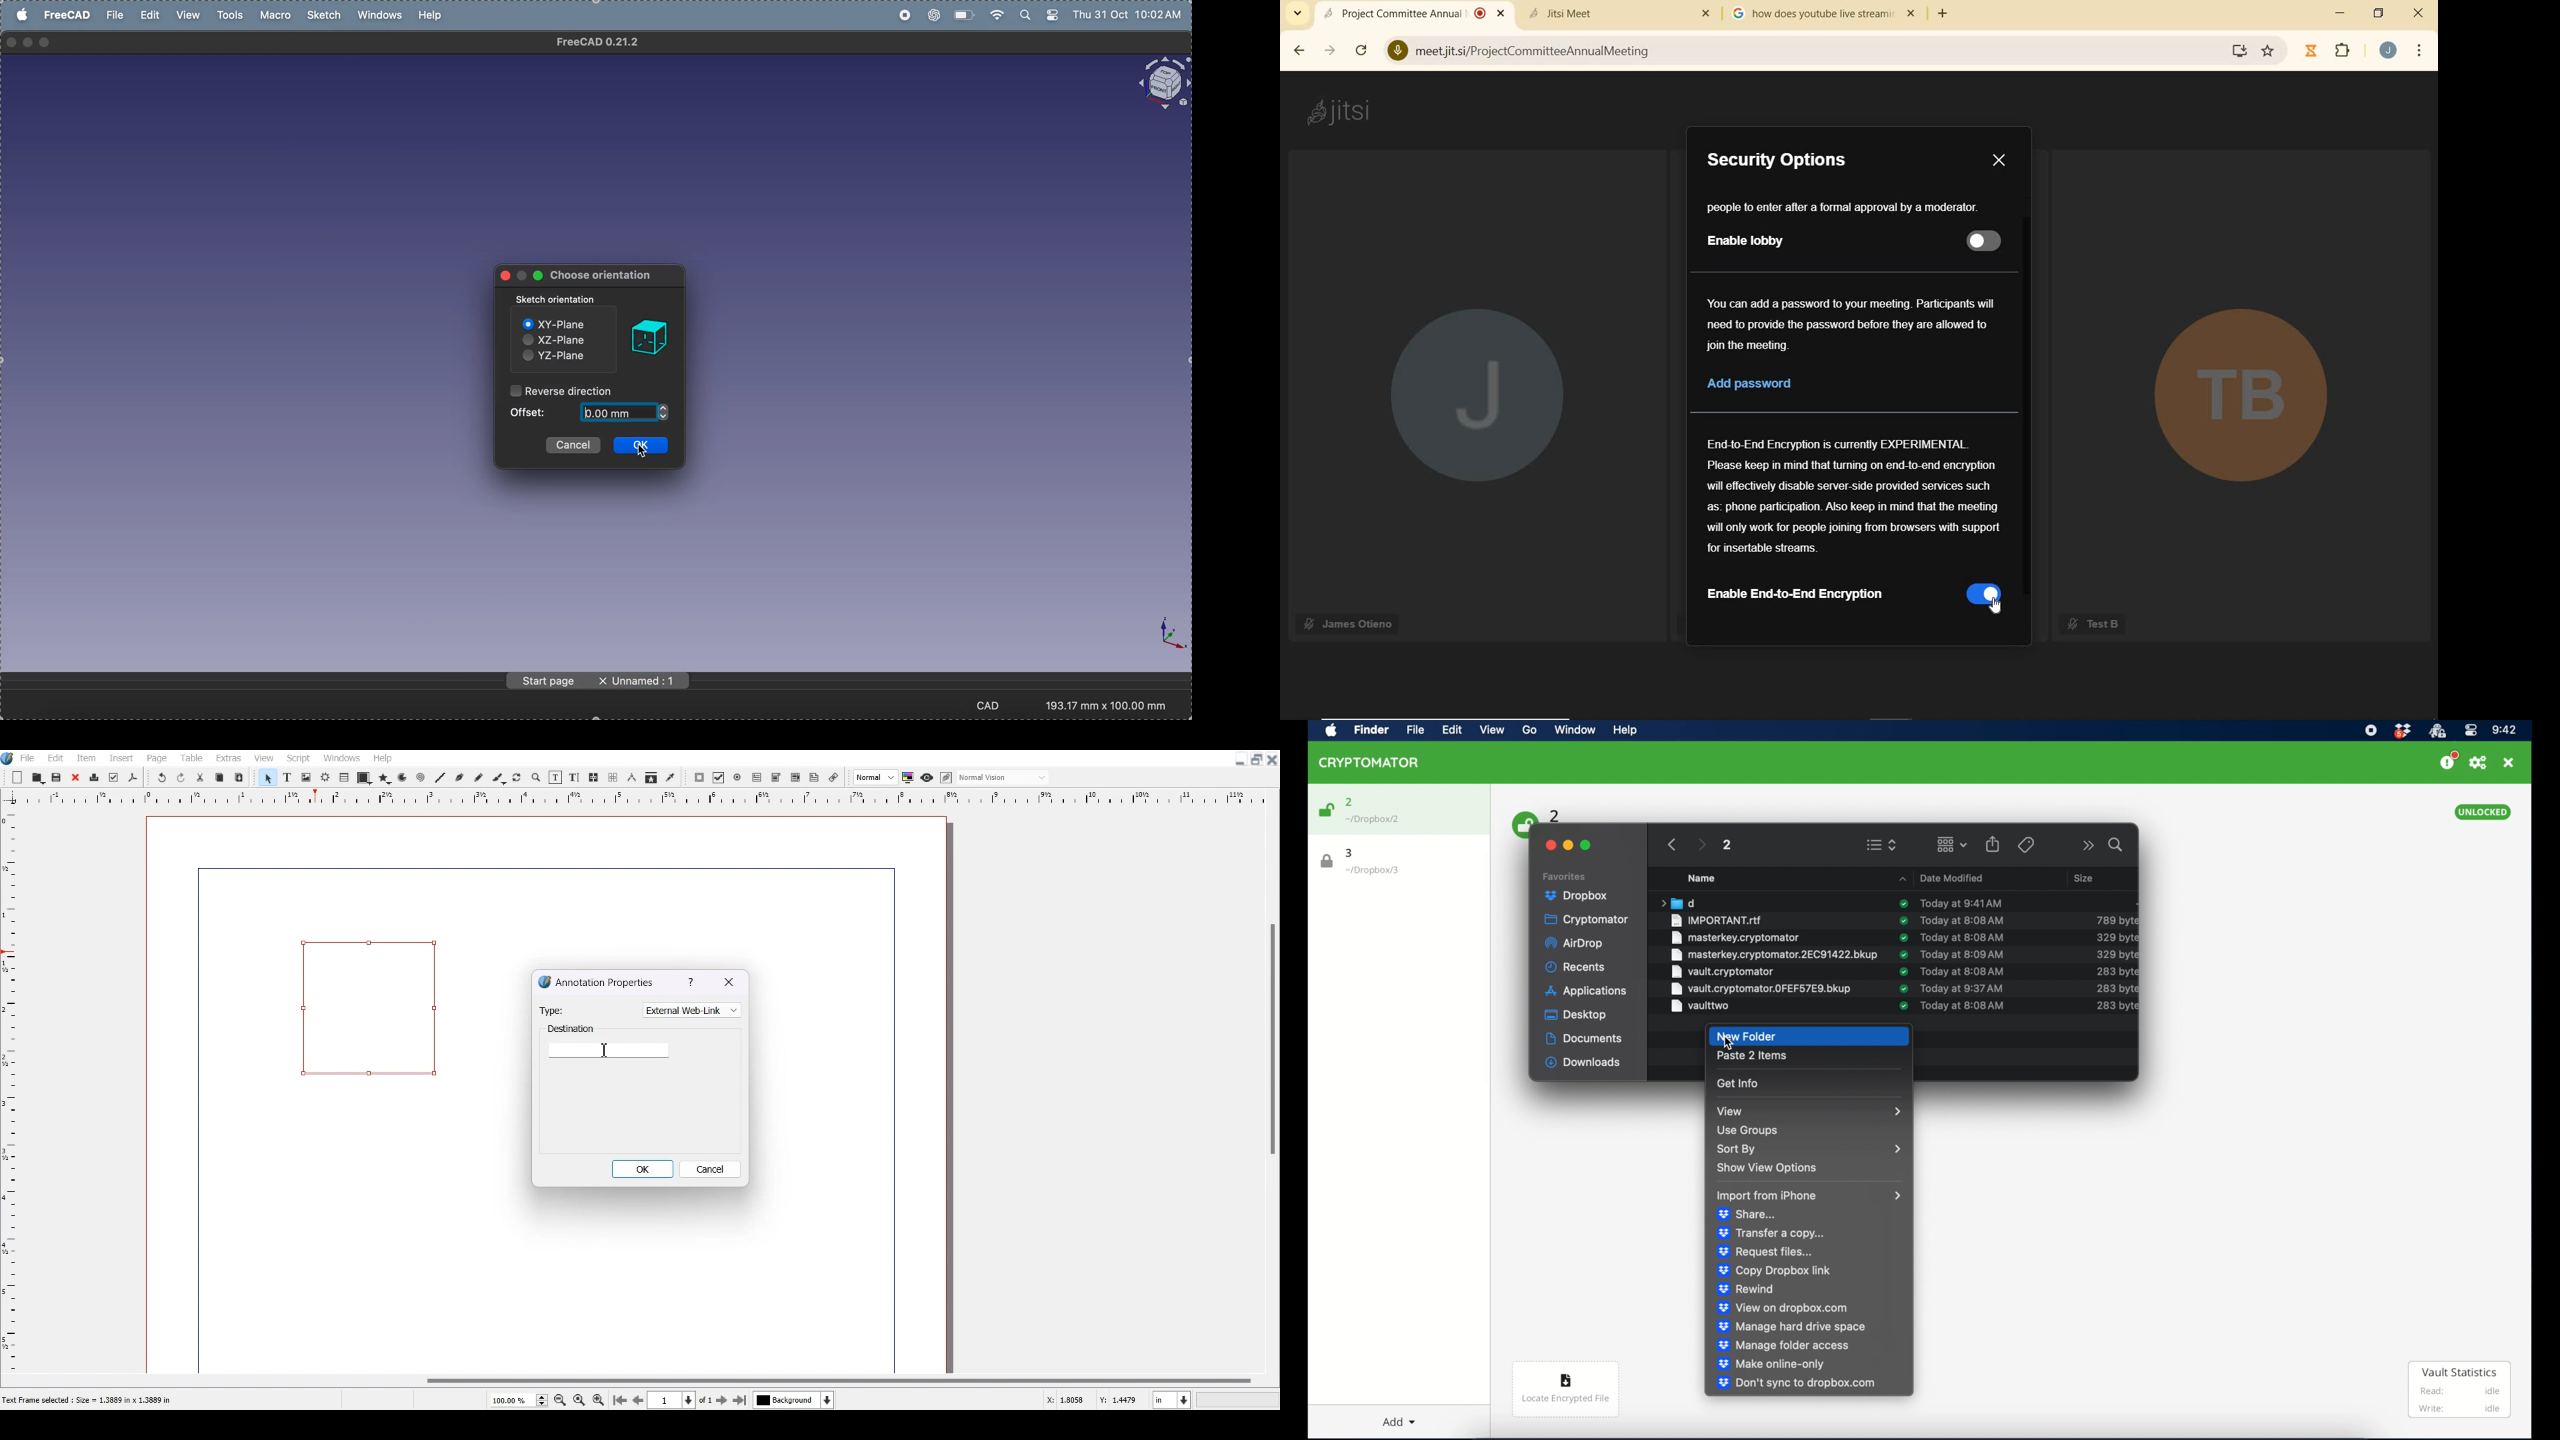  What do you see at coordinates (552, 1009) in the screenshot?
I see `Type` at bounding box center [552, 1009].